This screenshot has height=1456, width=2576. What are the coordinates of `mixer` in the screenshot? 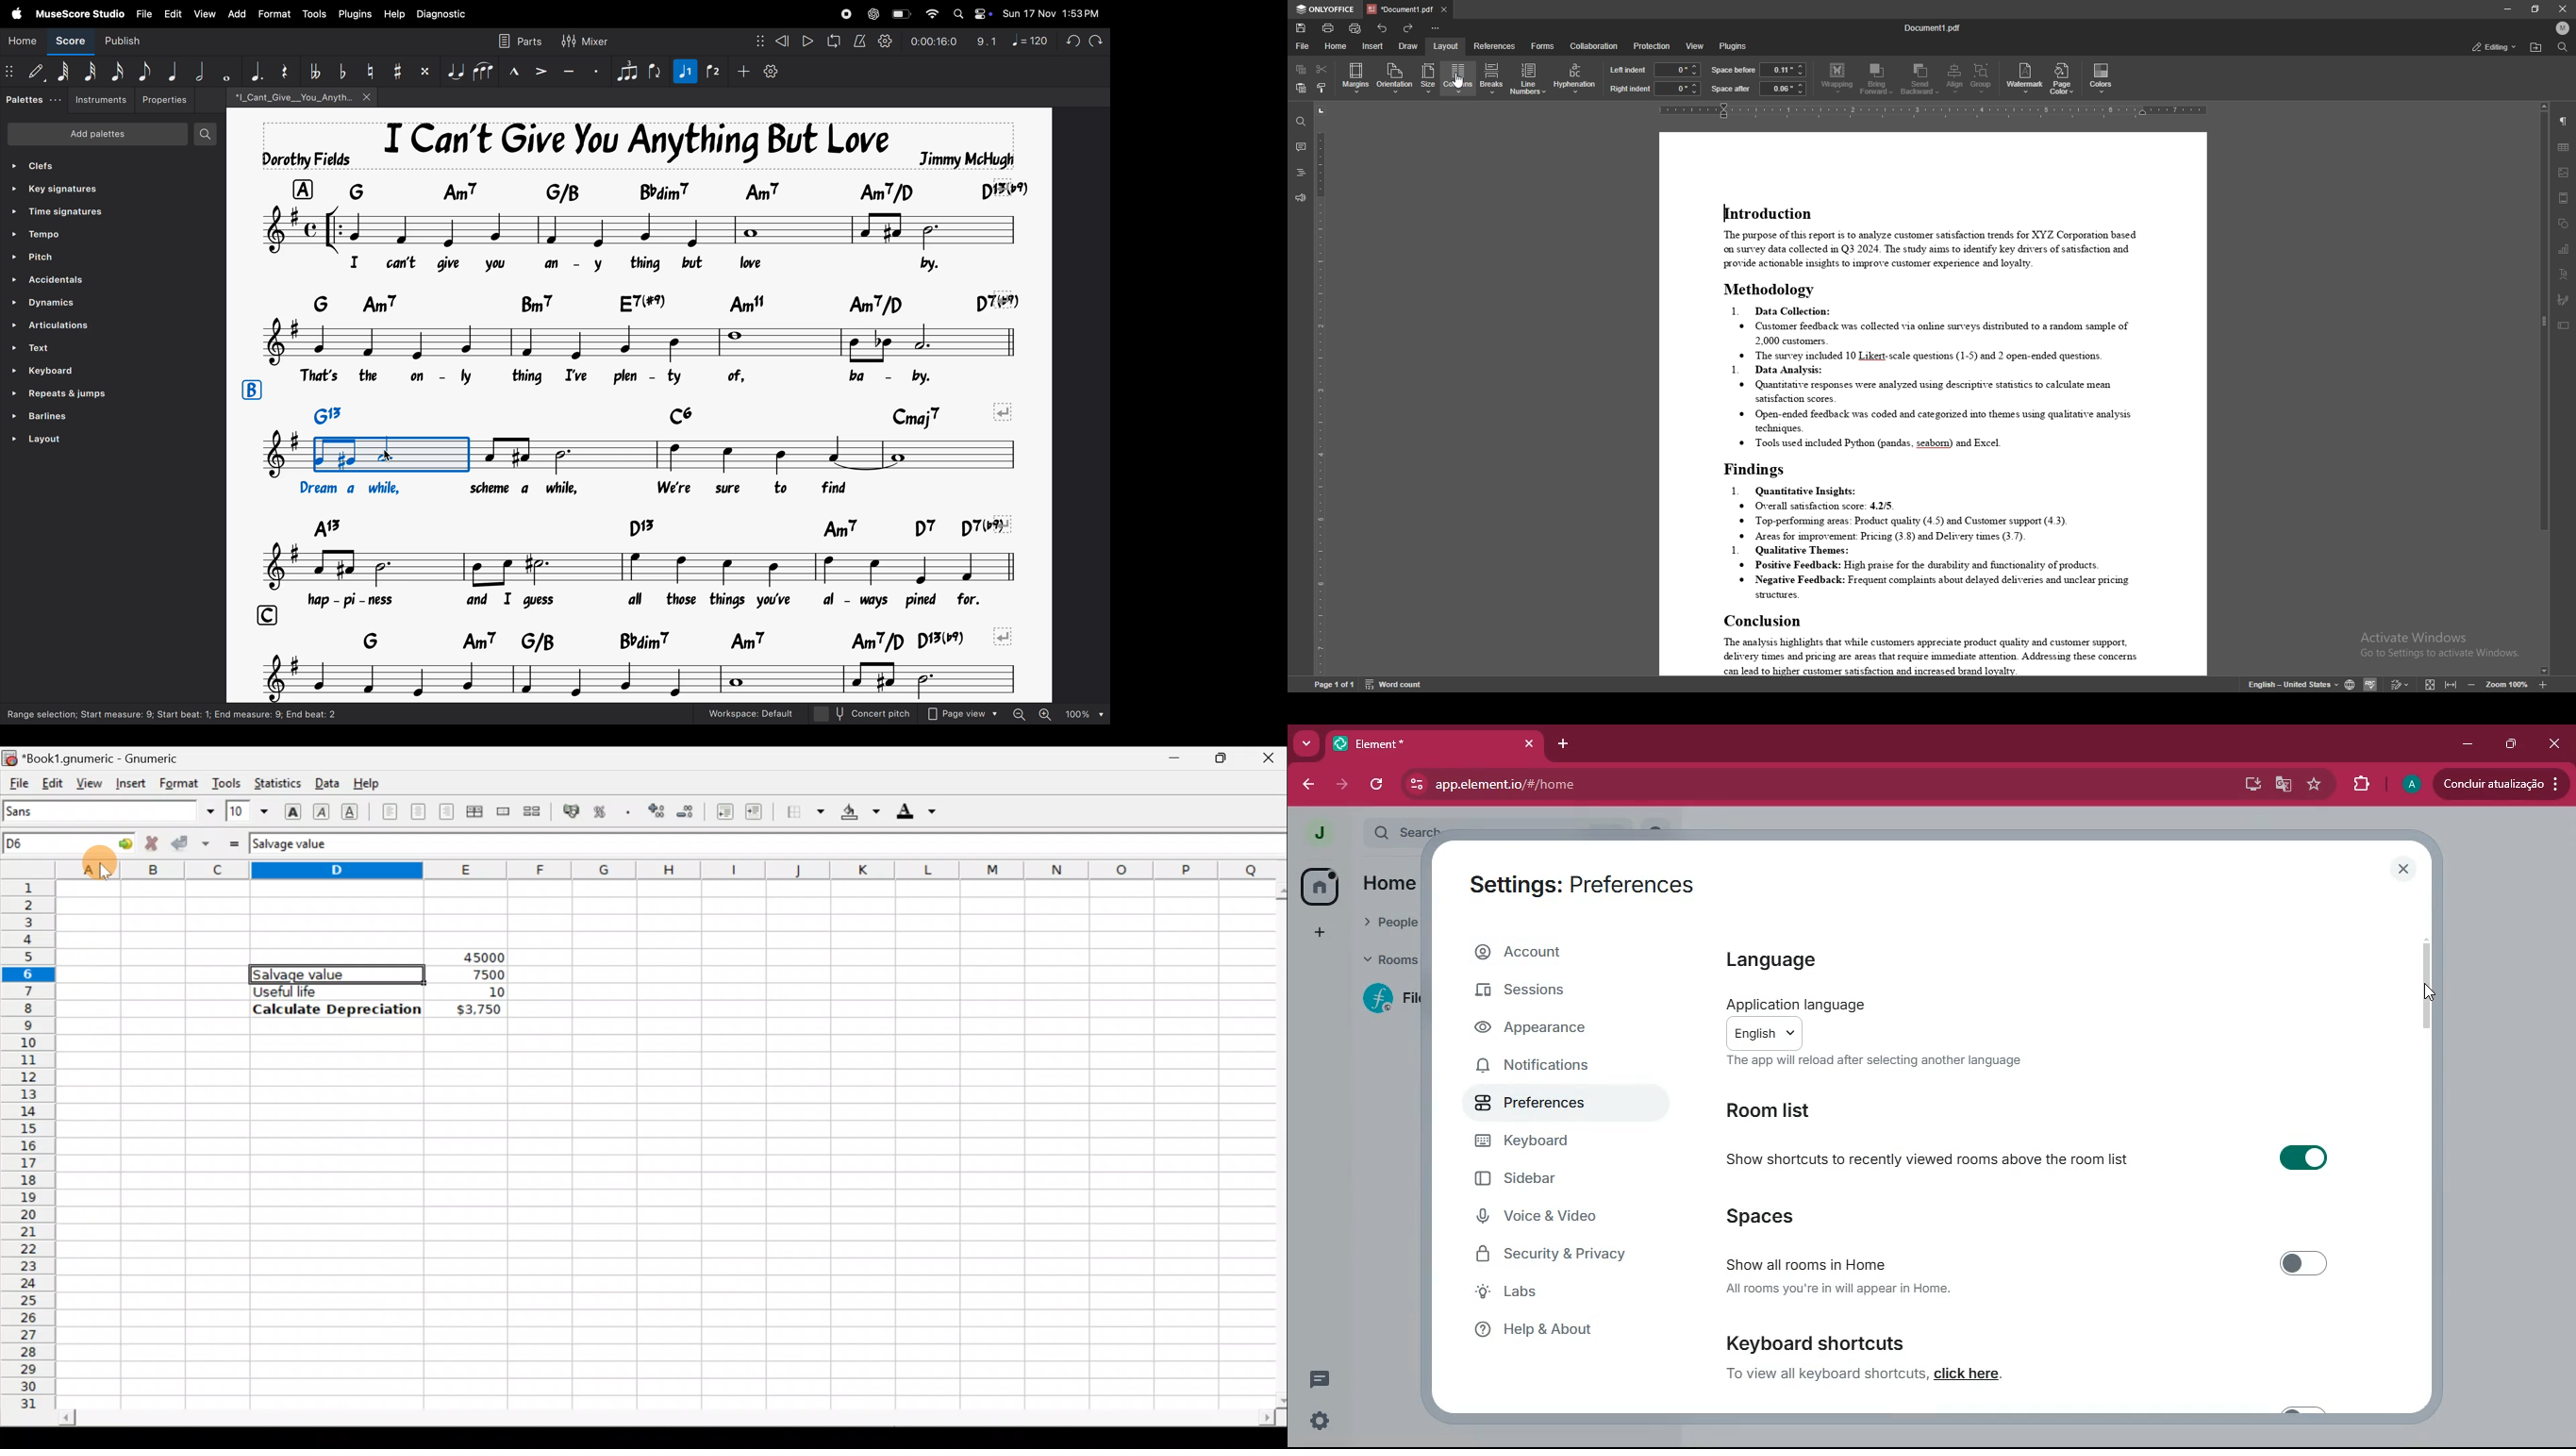 It's located at (590, 41).